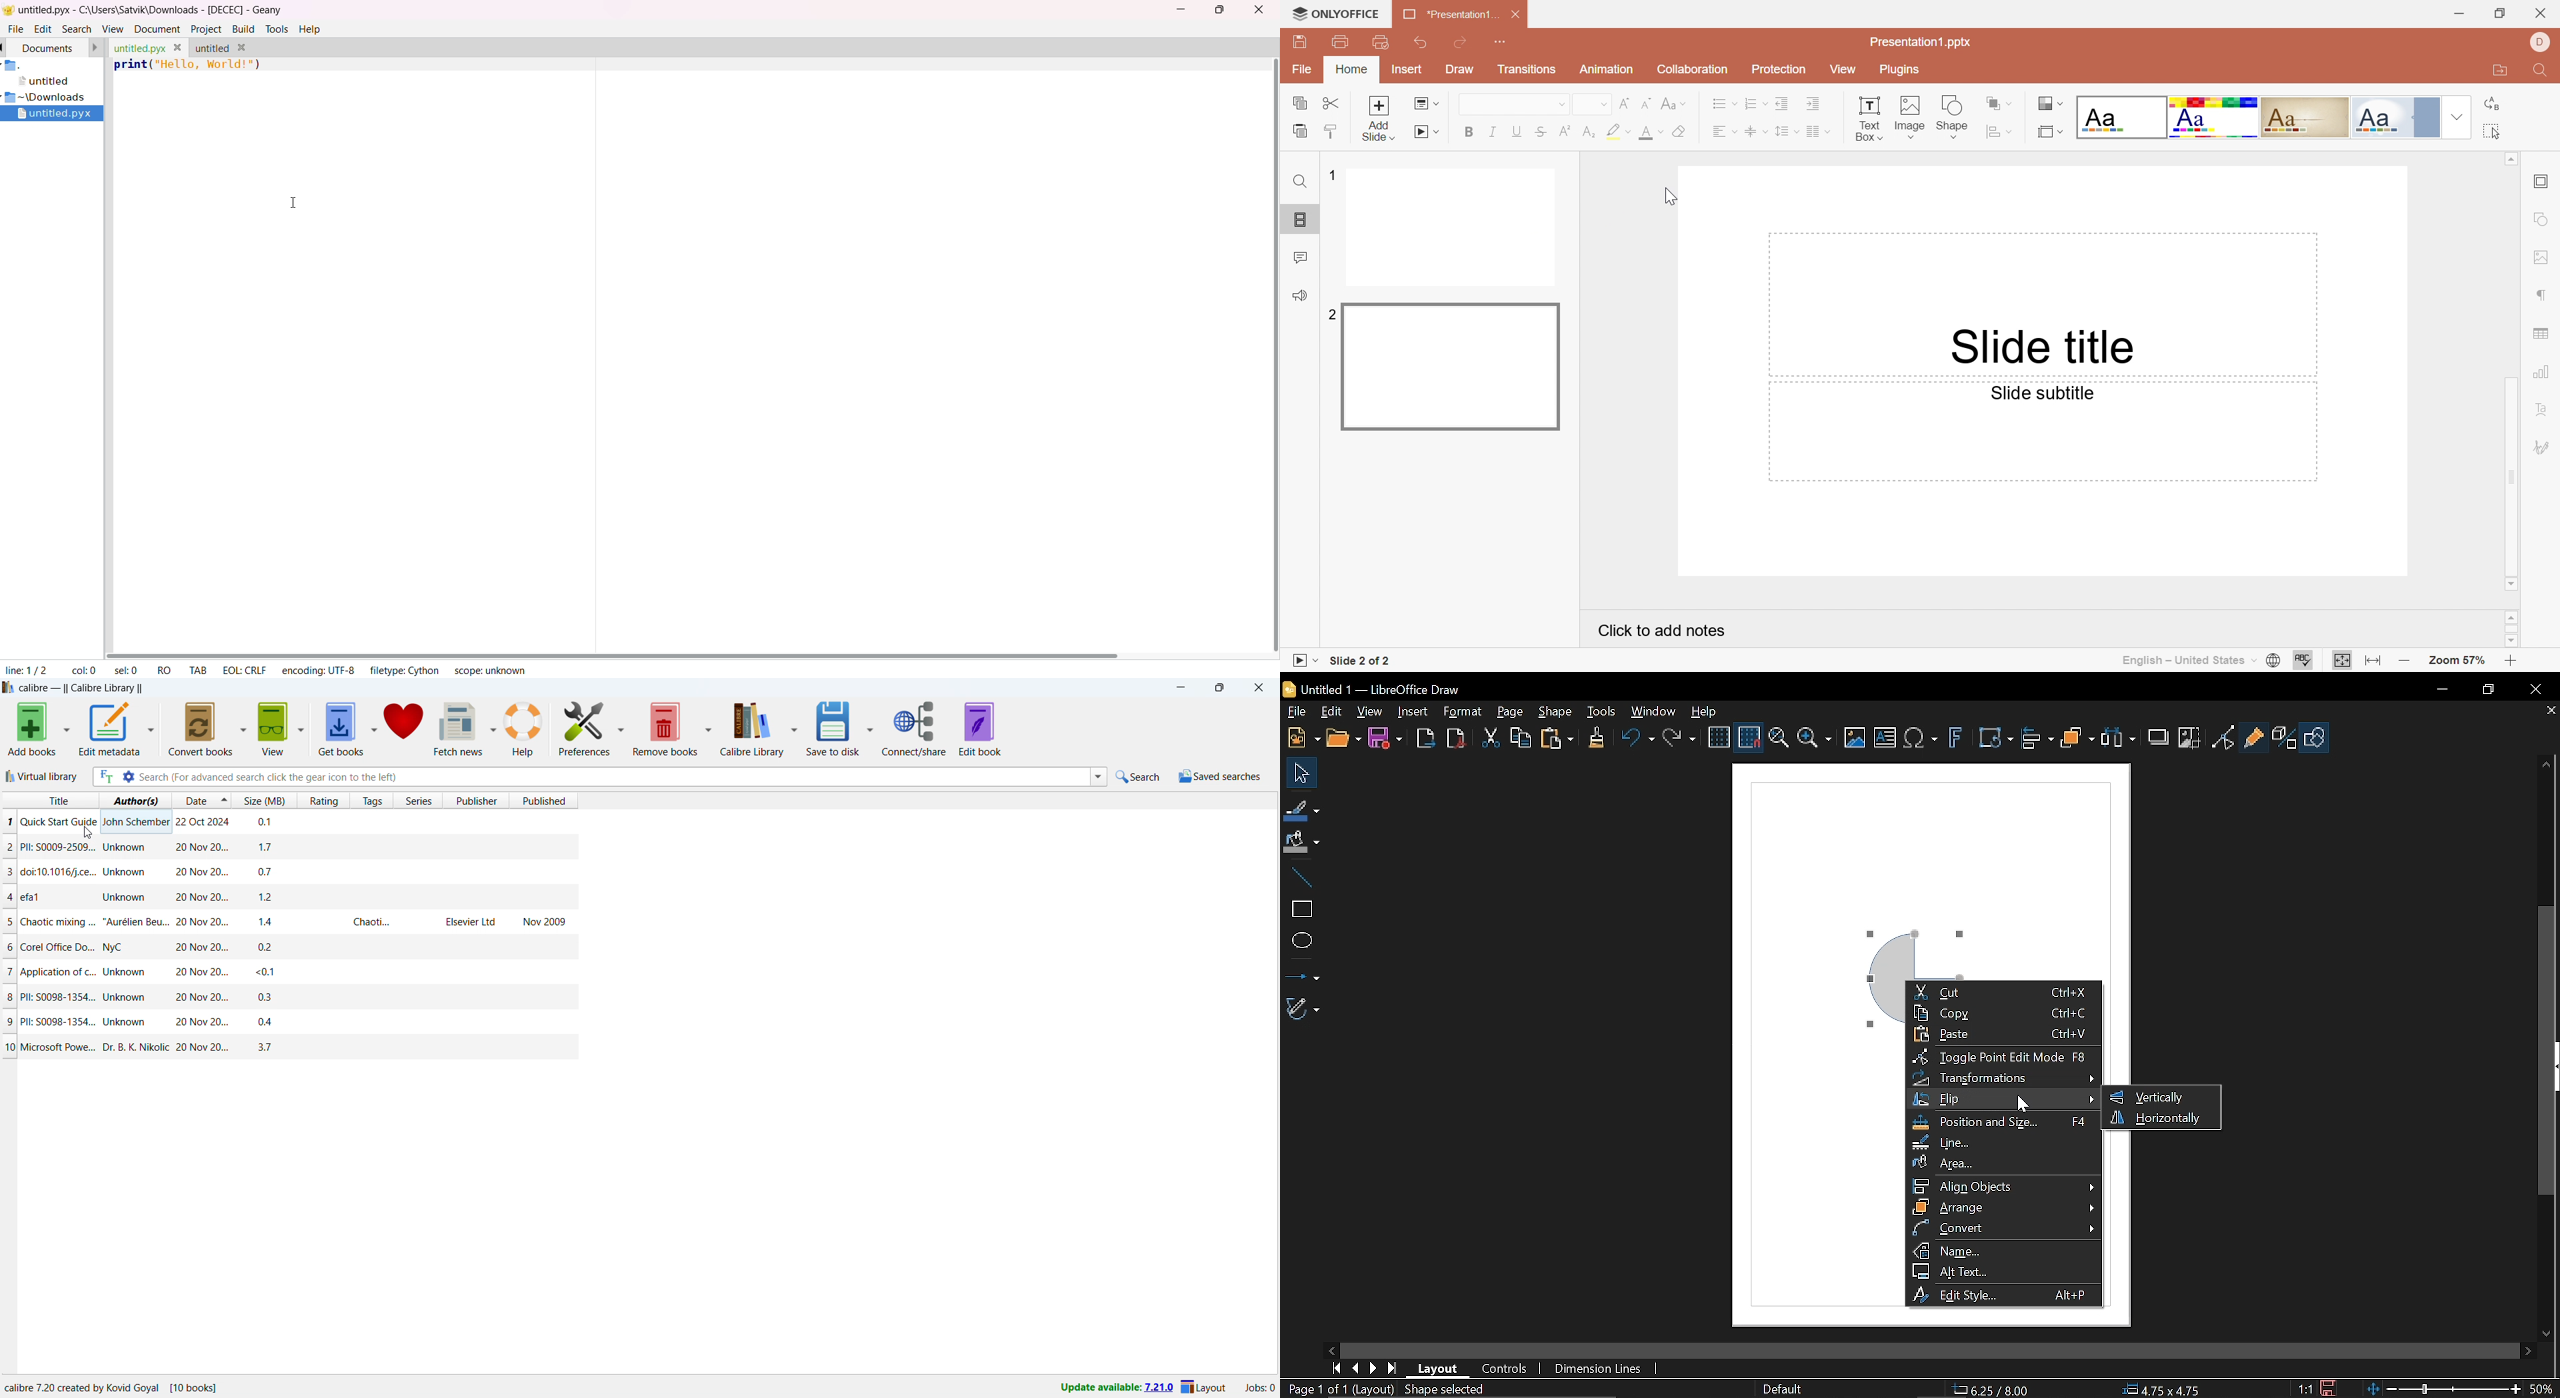 The image size is (2576, 1400). What do you see at coordinates (916, 729) in the screenshot?
I see `connect/share` at bounding box center [916, 729].